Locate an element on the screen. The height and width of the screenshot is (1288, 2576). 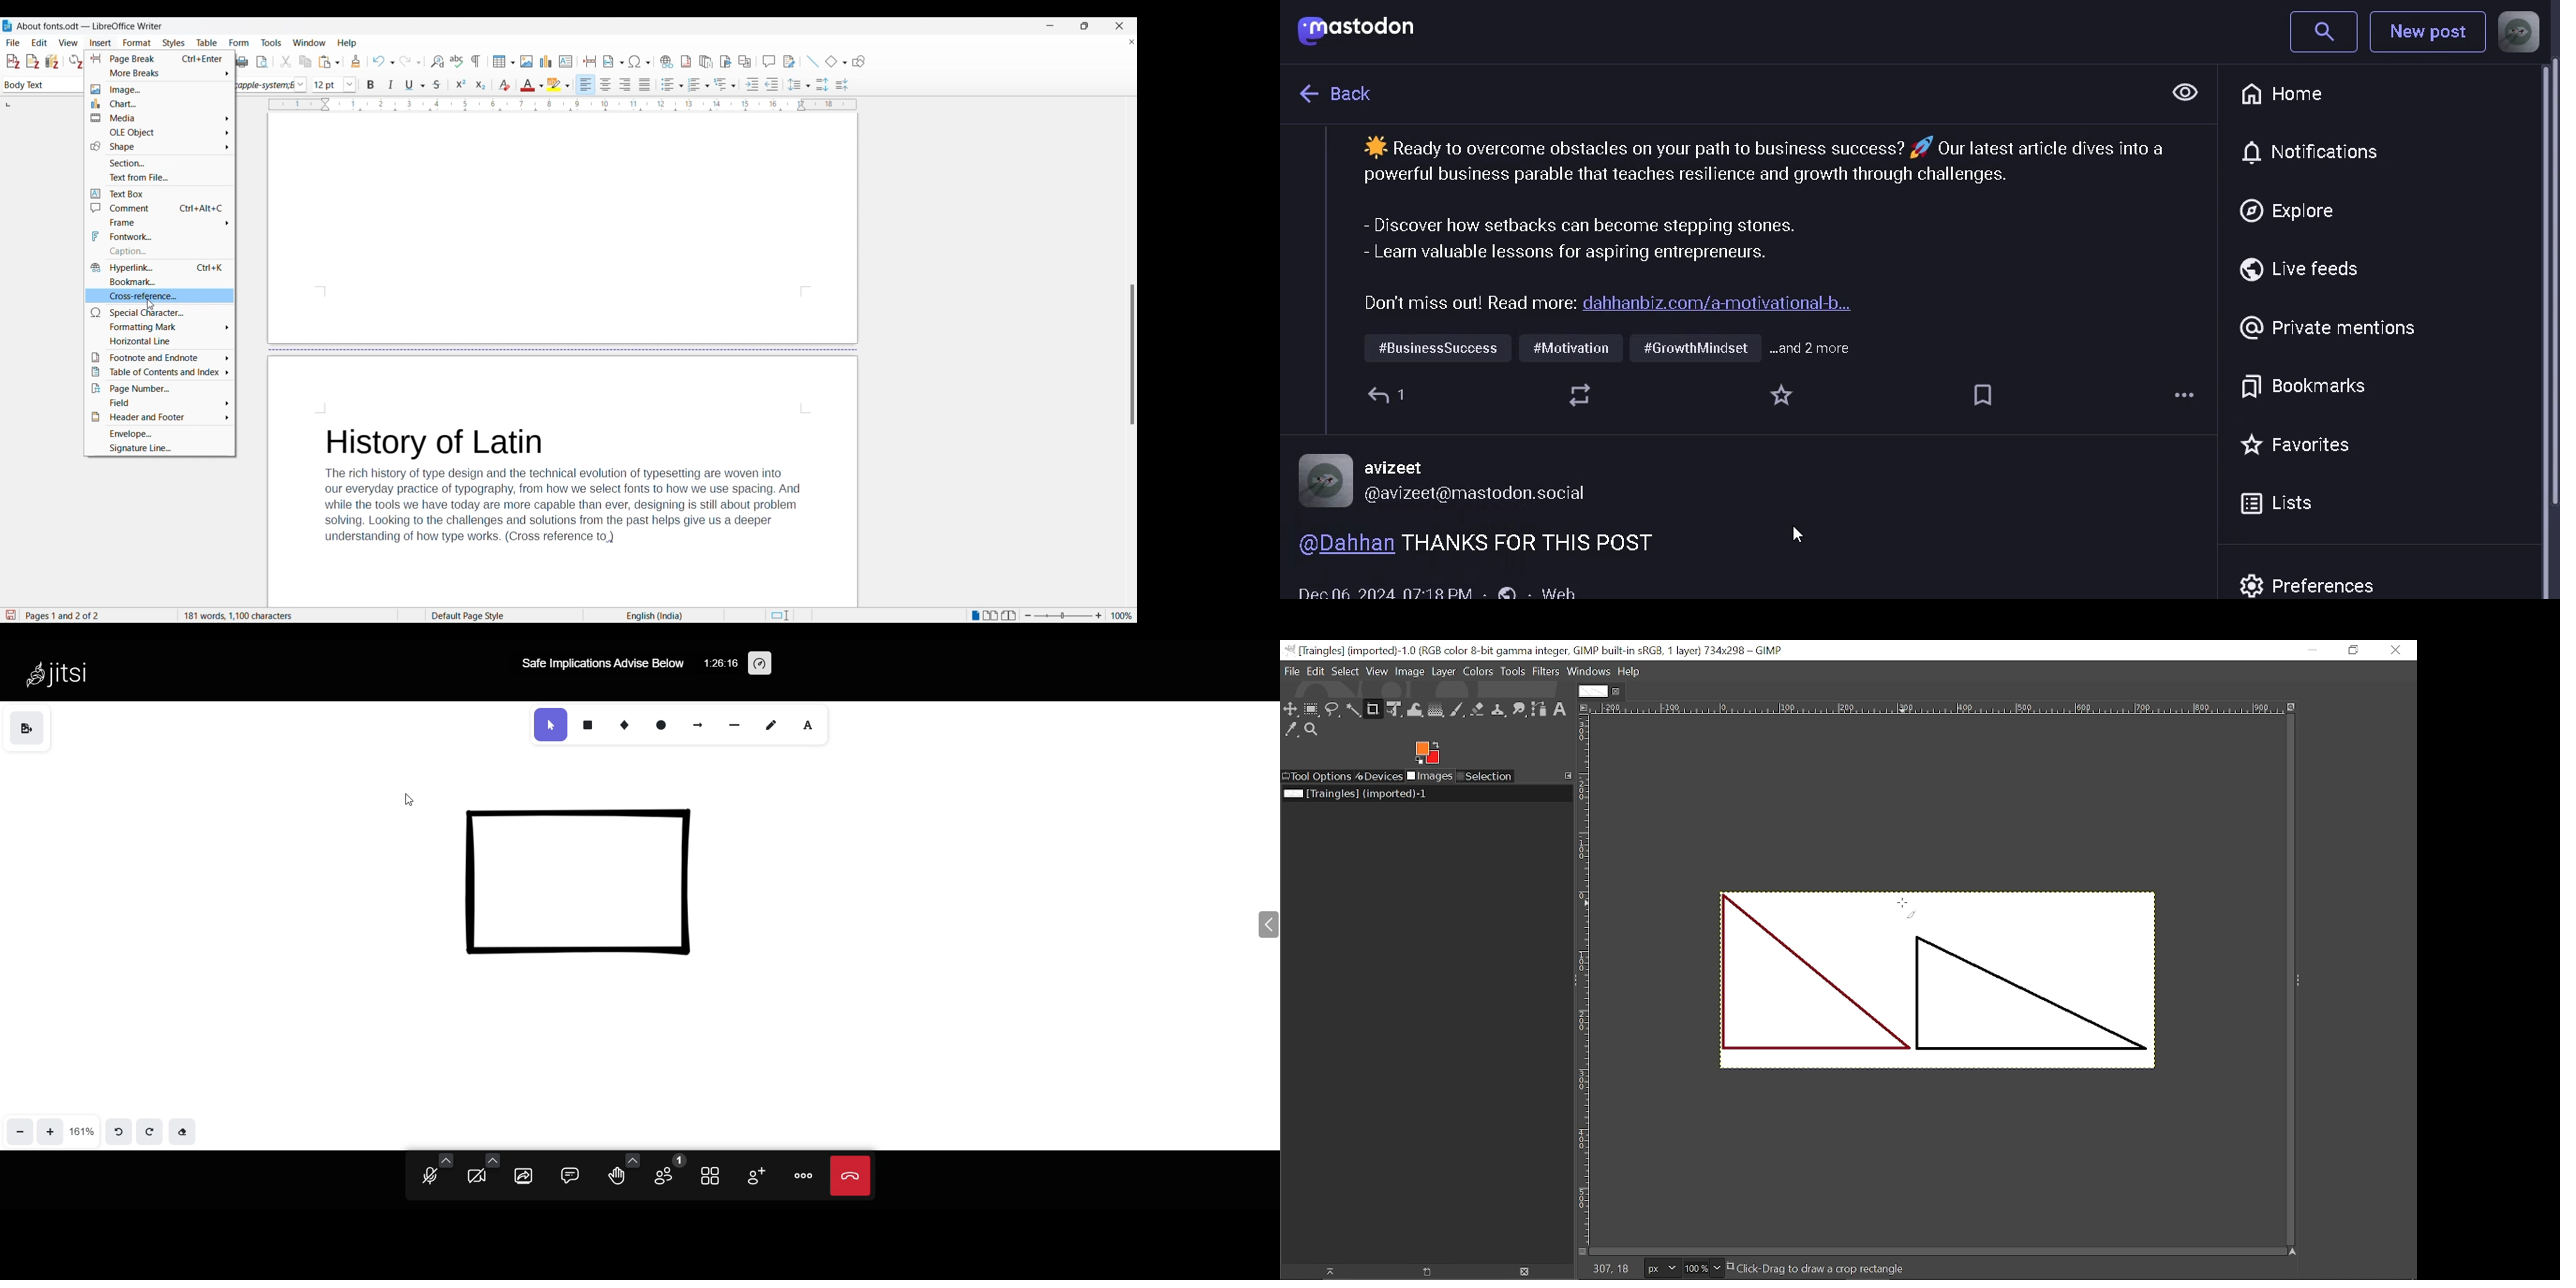
Outline format options is located at coordinates (726, 84).